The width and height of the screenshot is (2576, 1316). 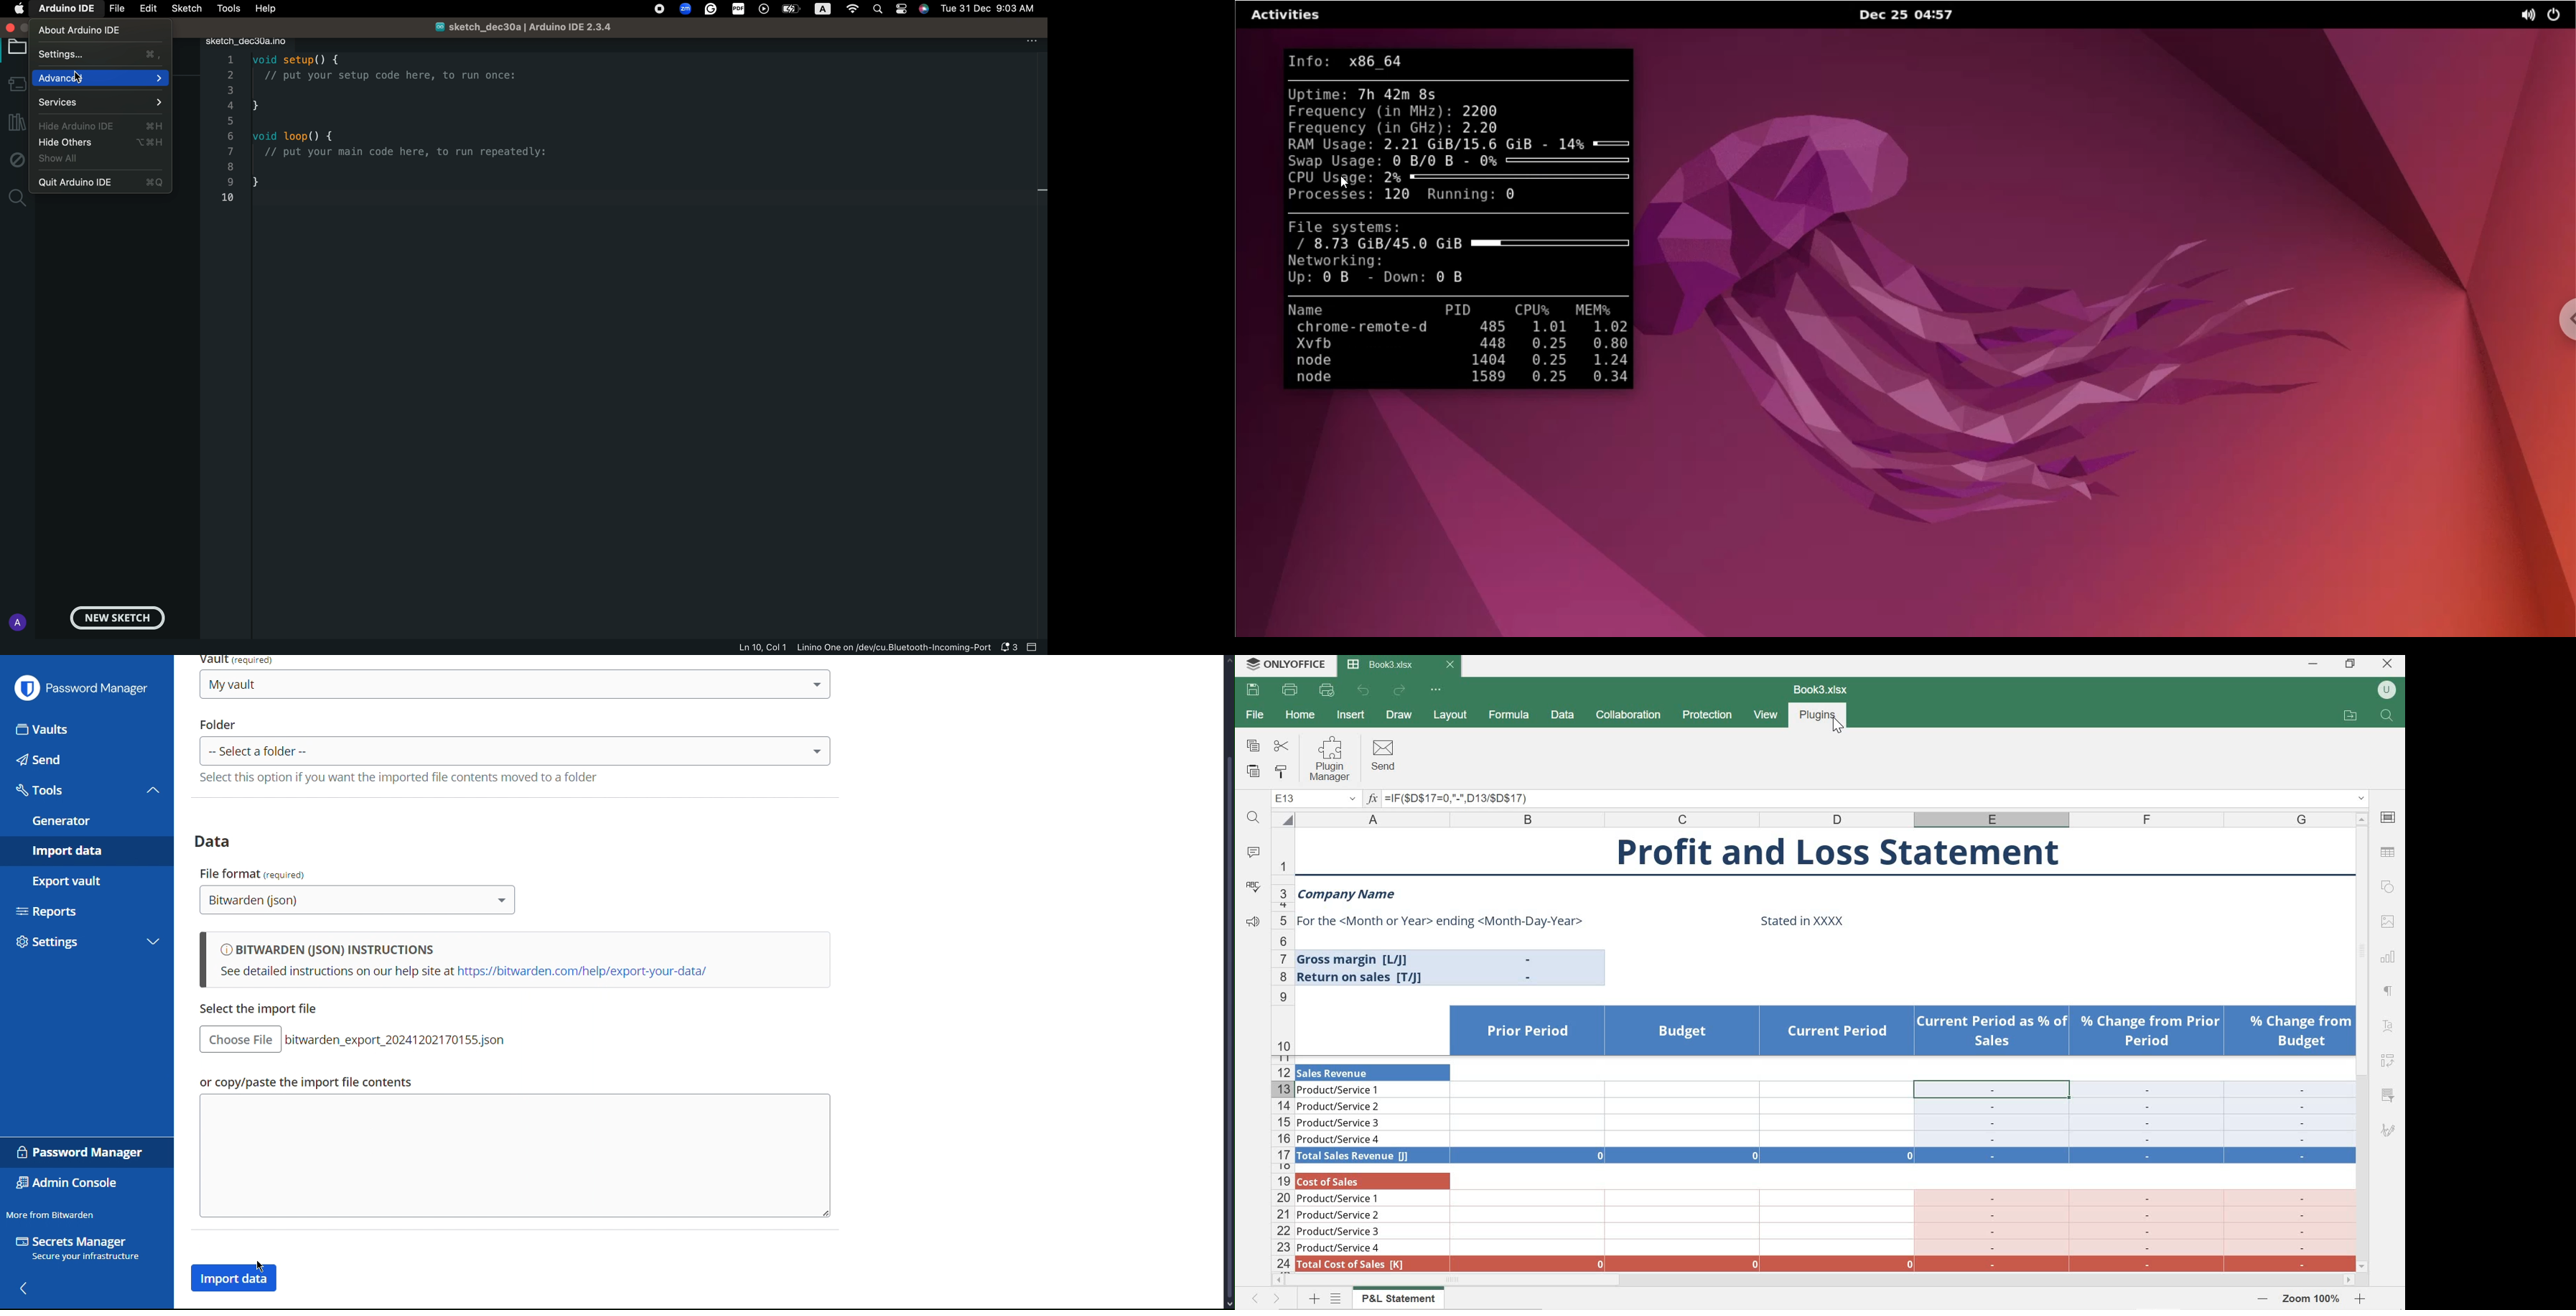 I want to click on file chosen, so click(x=401, y=1039).